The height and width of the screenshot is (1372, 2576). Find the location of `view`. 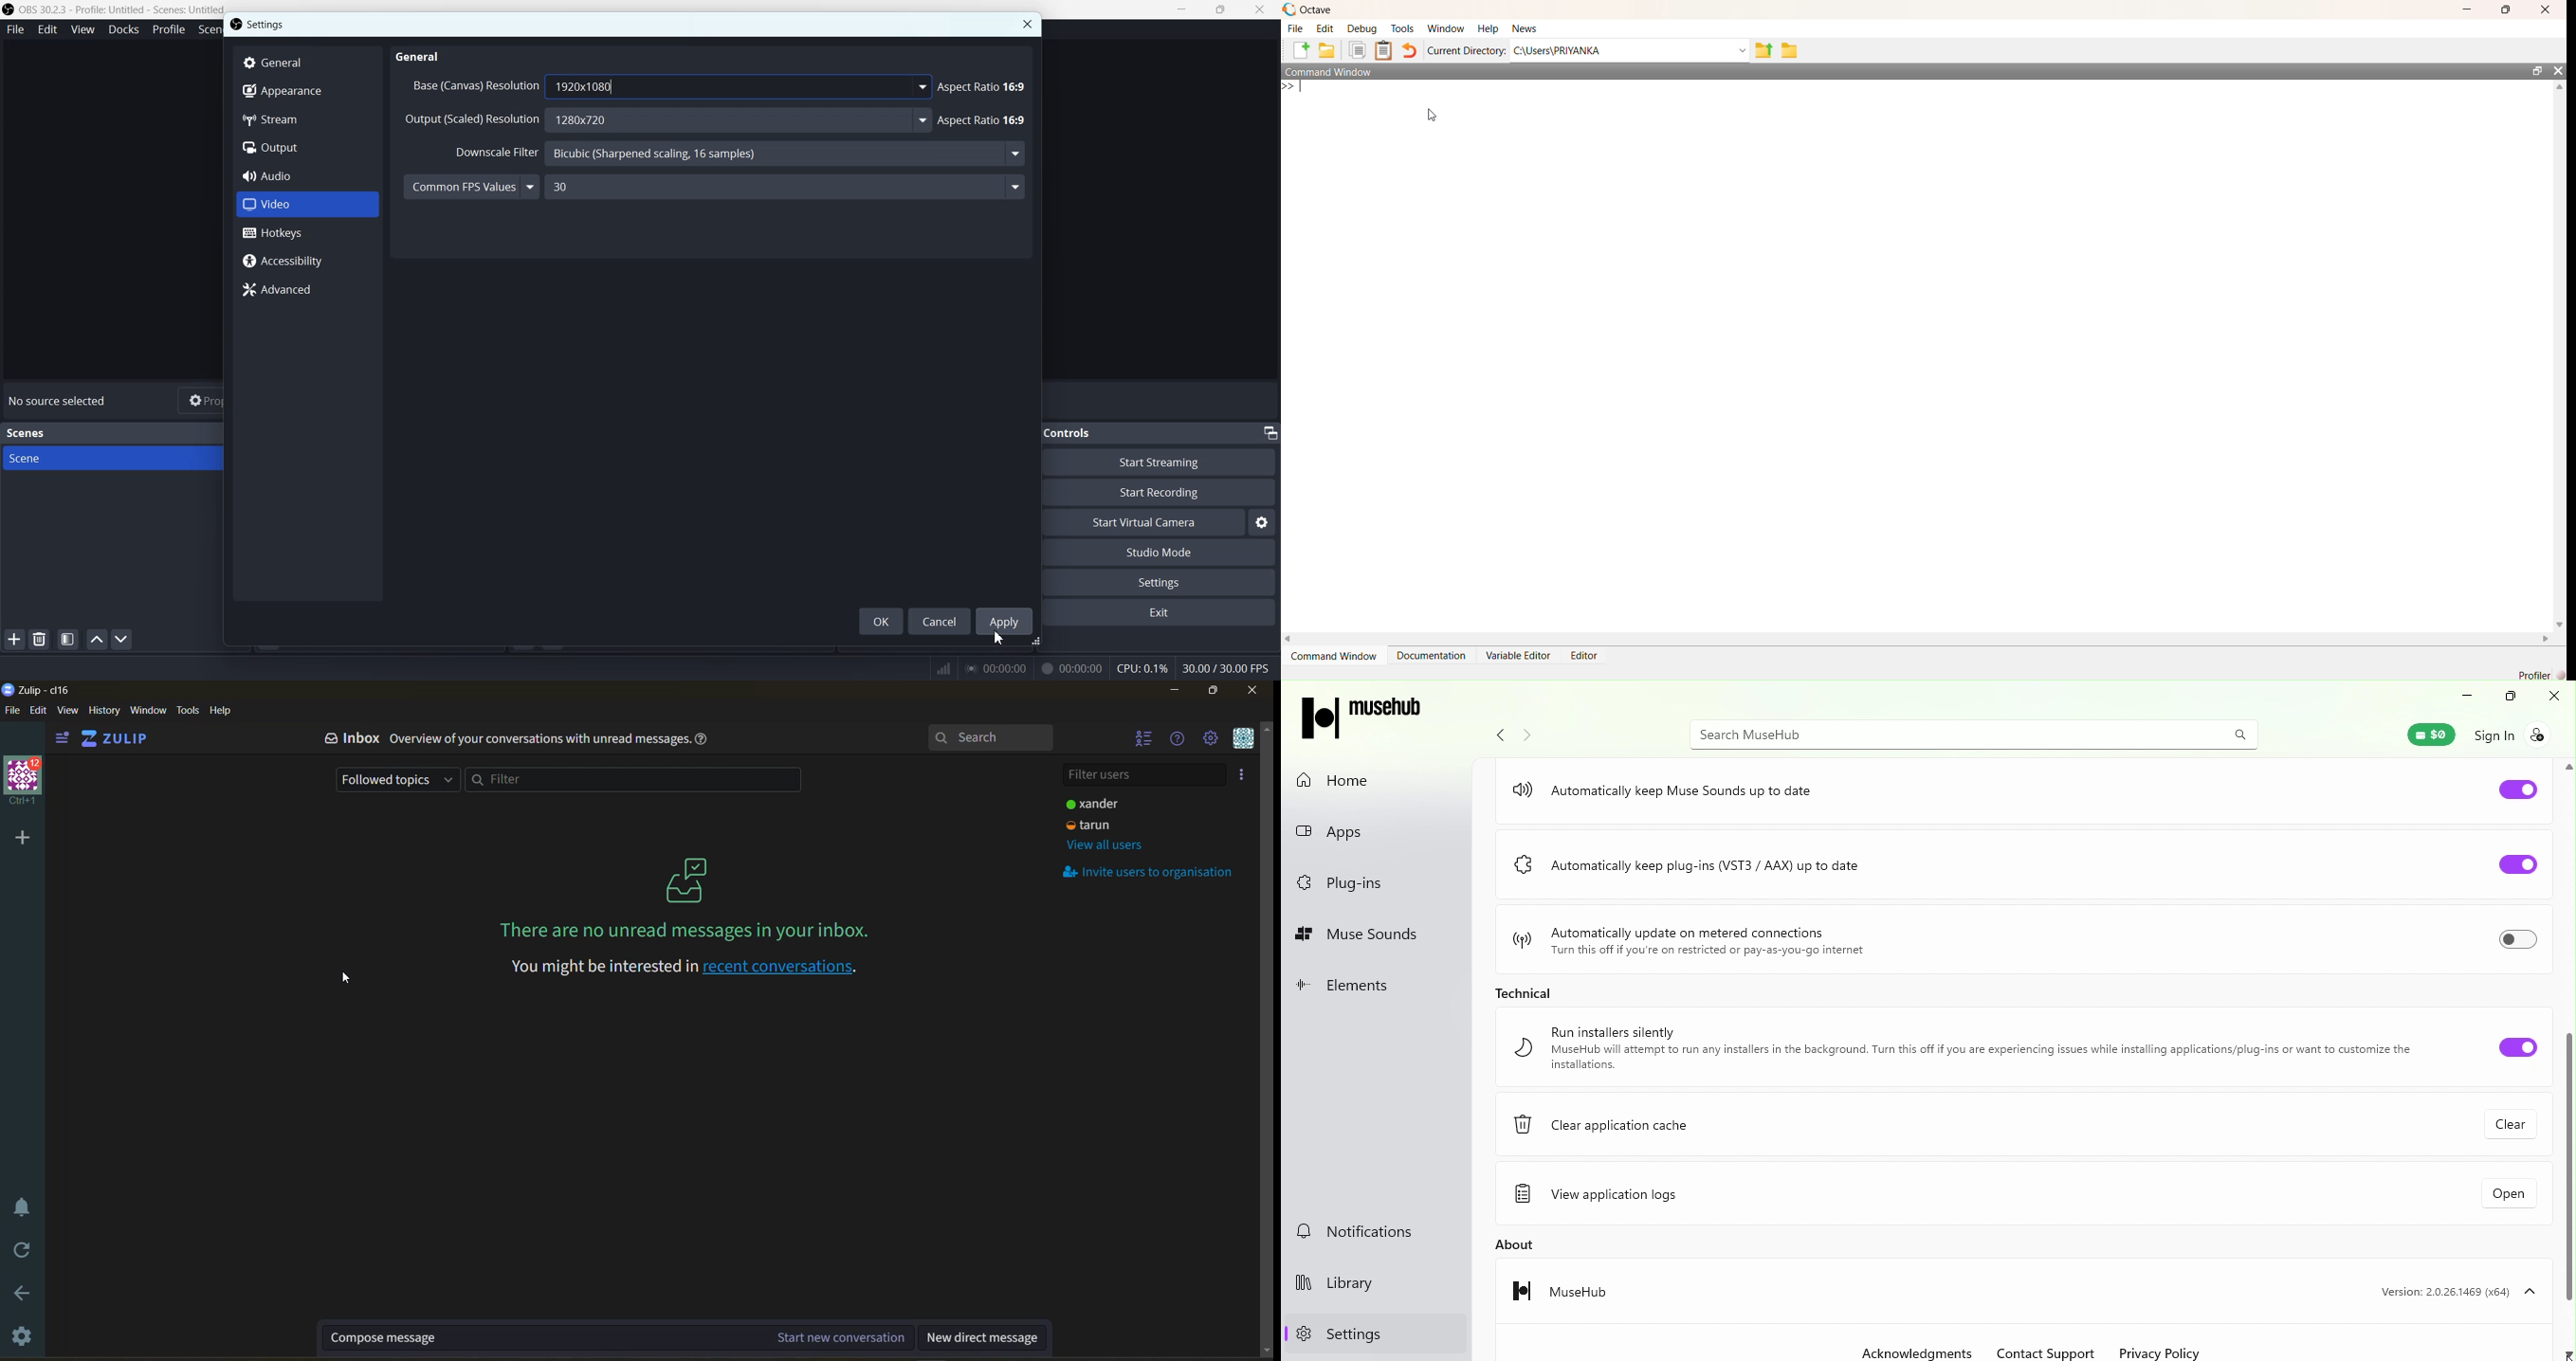

view is located at coordinates (71, 712).